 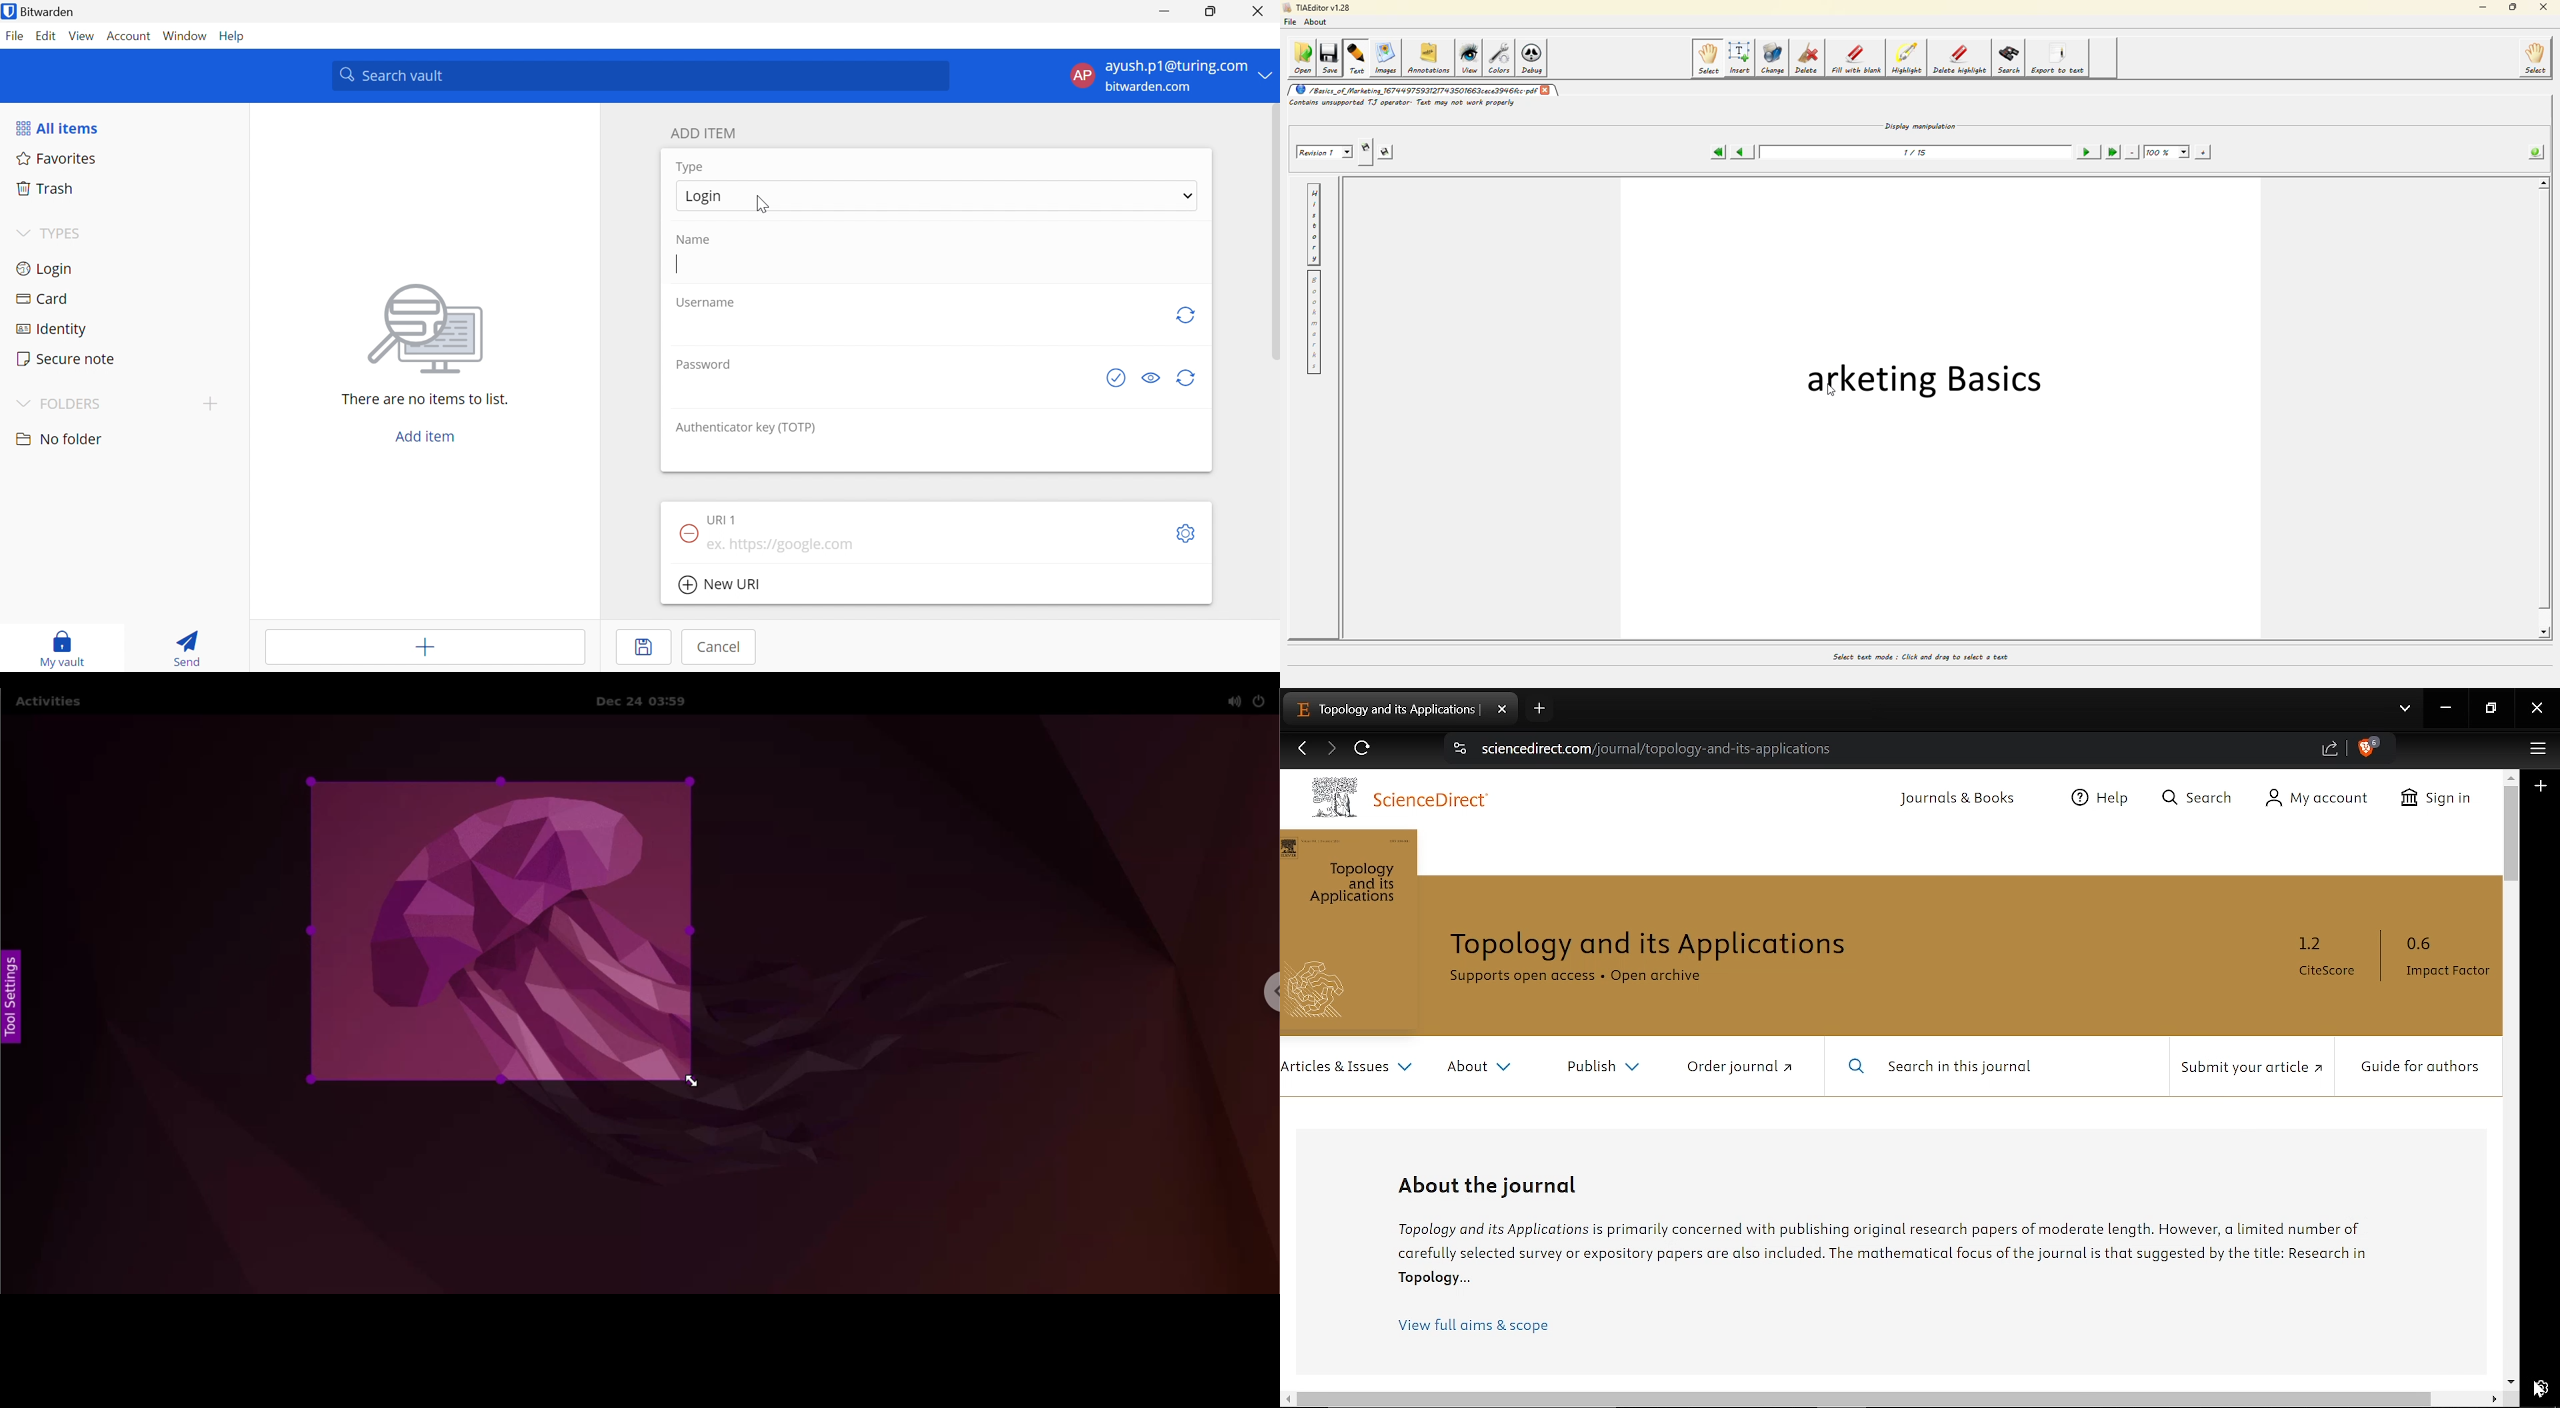 What do you see at coordinates (1164, 13) in the screenshot?
I see `Minimize` at bounding box center [1164, 13].